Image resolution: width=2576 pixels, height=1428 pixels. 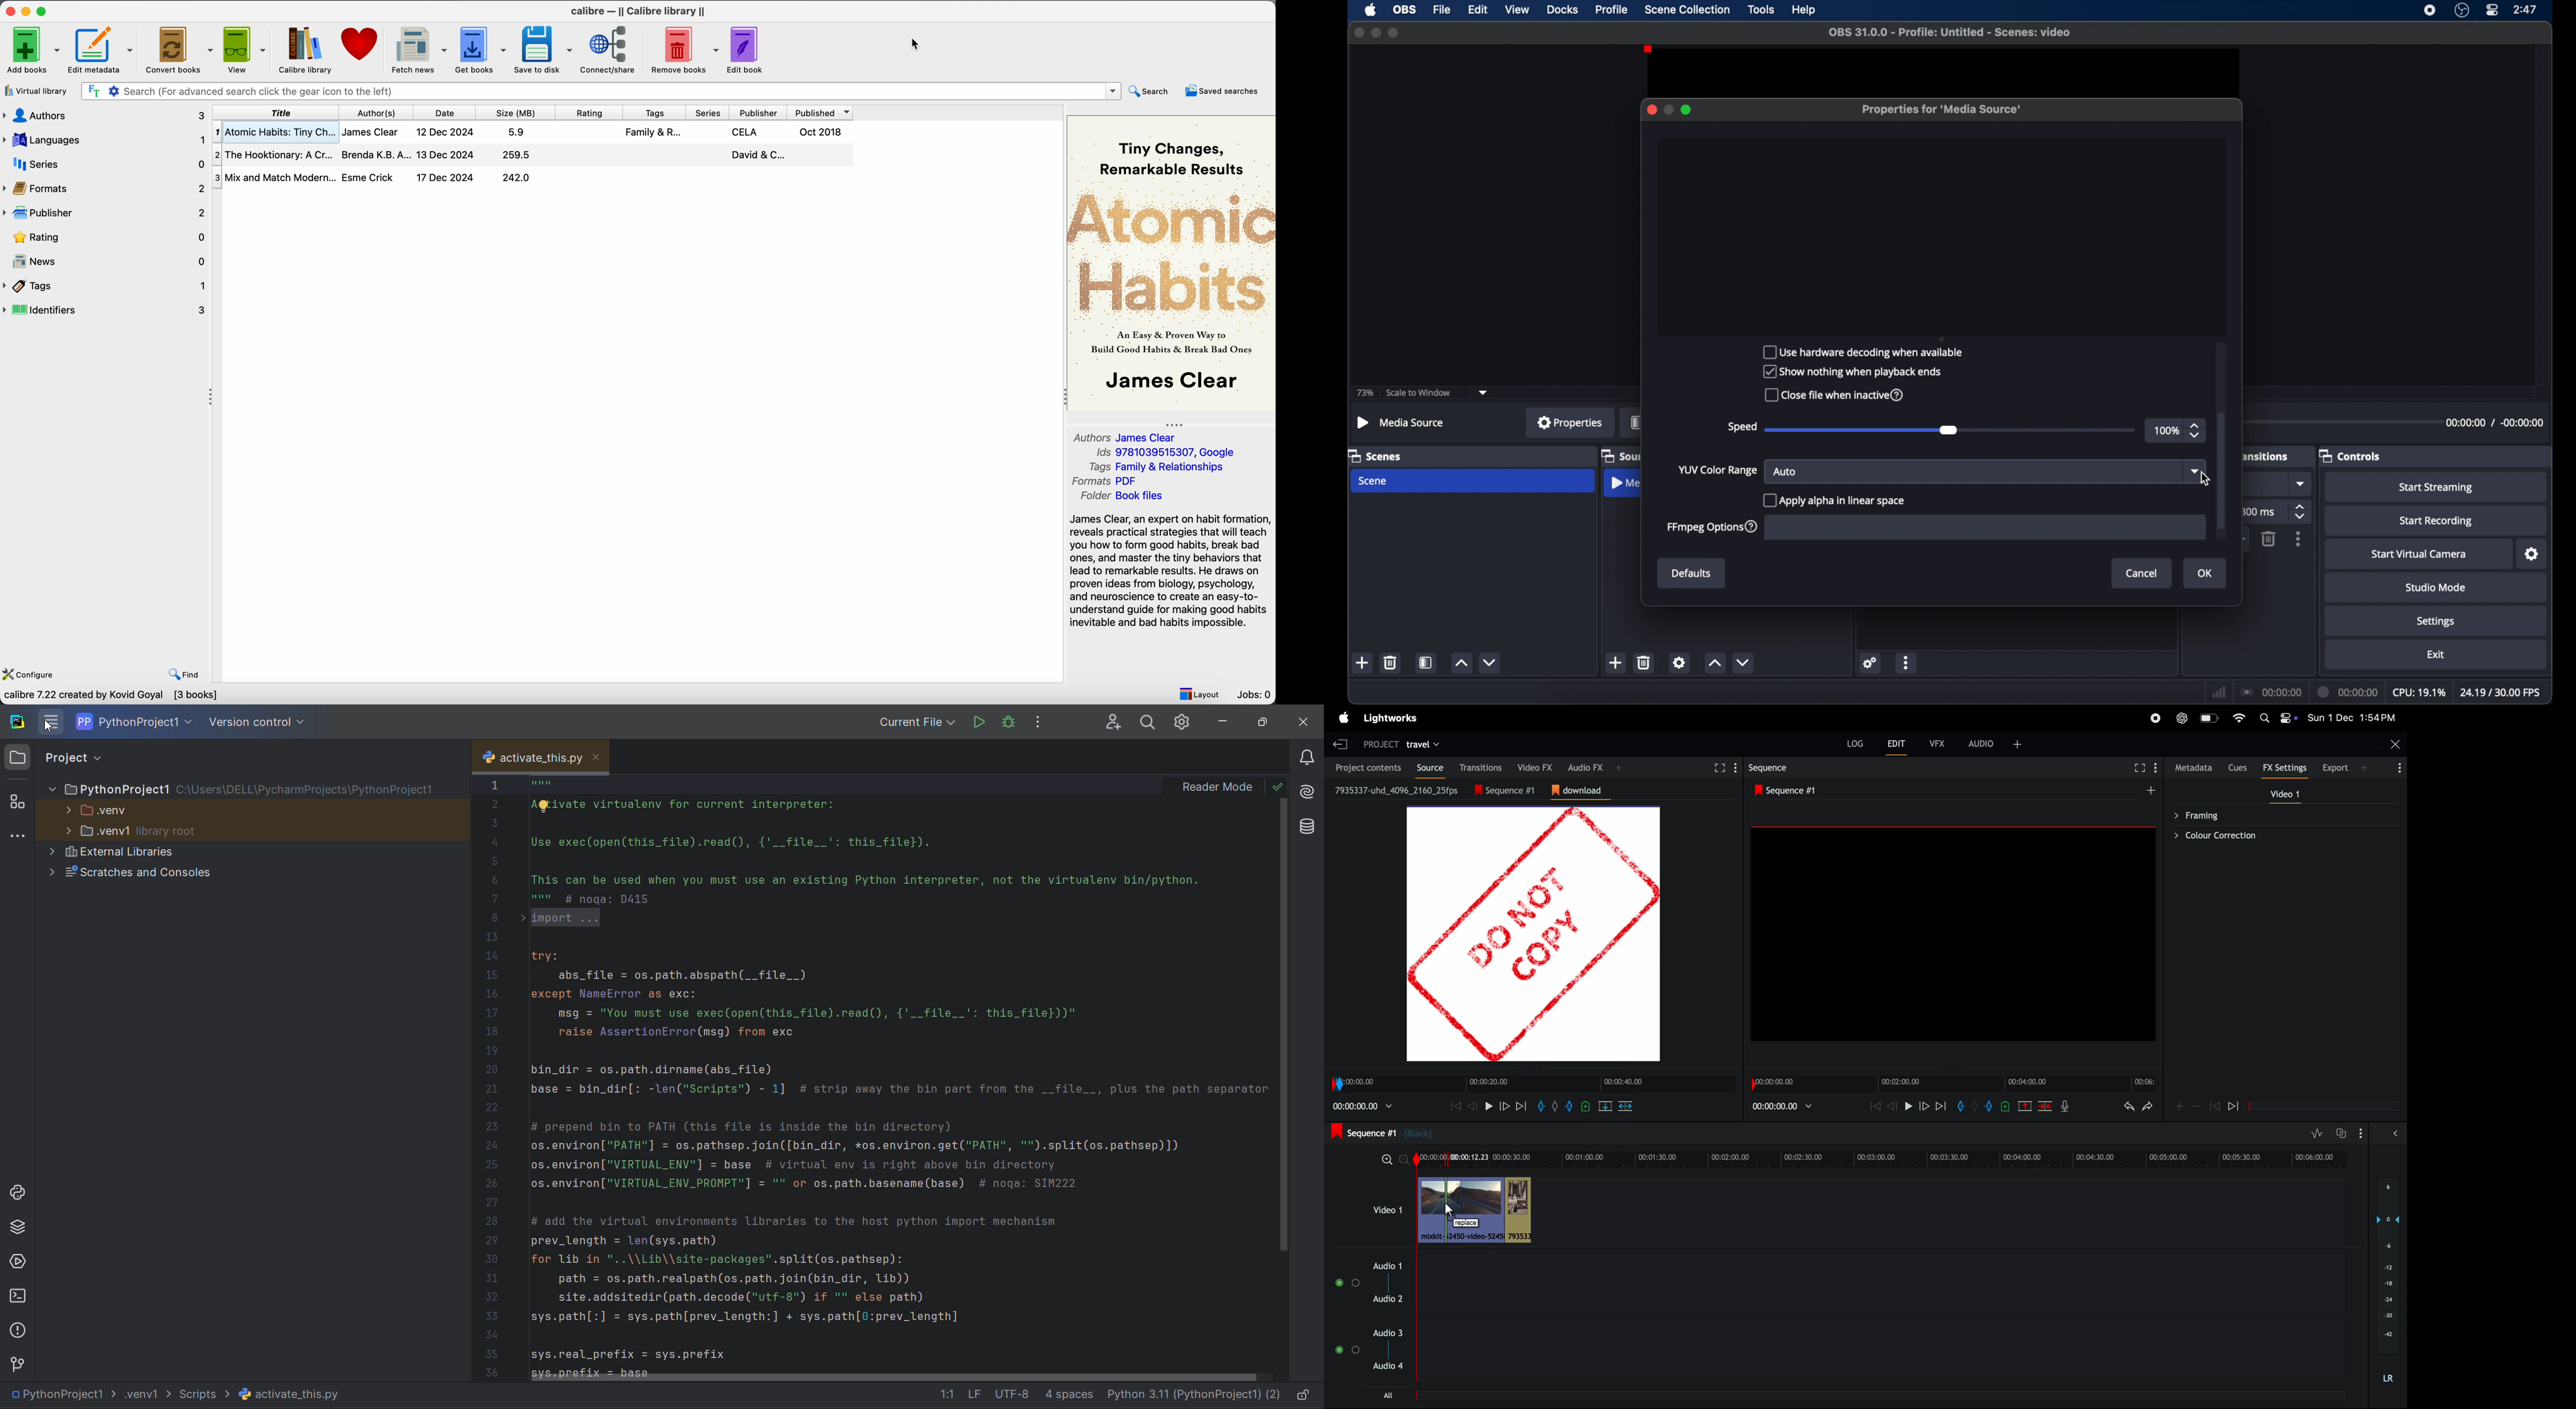 I want to click on next frame, so click(x=1521, y=1106).